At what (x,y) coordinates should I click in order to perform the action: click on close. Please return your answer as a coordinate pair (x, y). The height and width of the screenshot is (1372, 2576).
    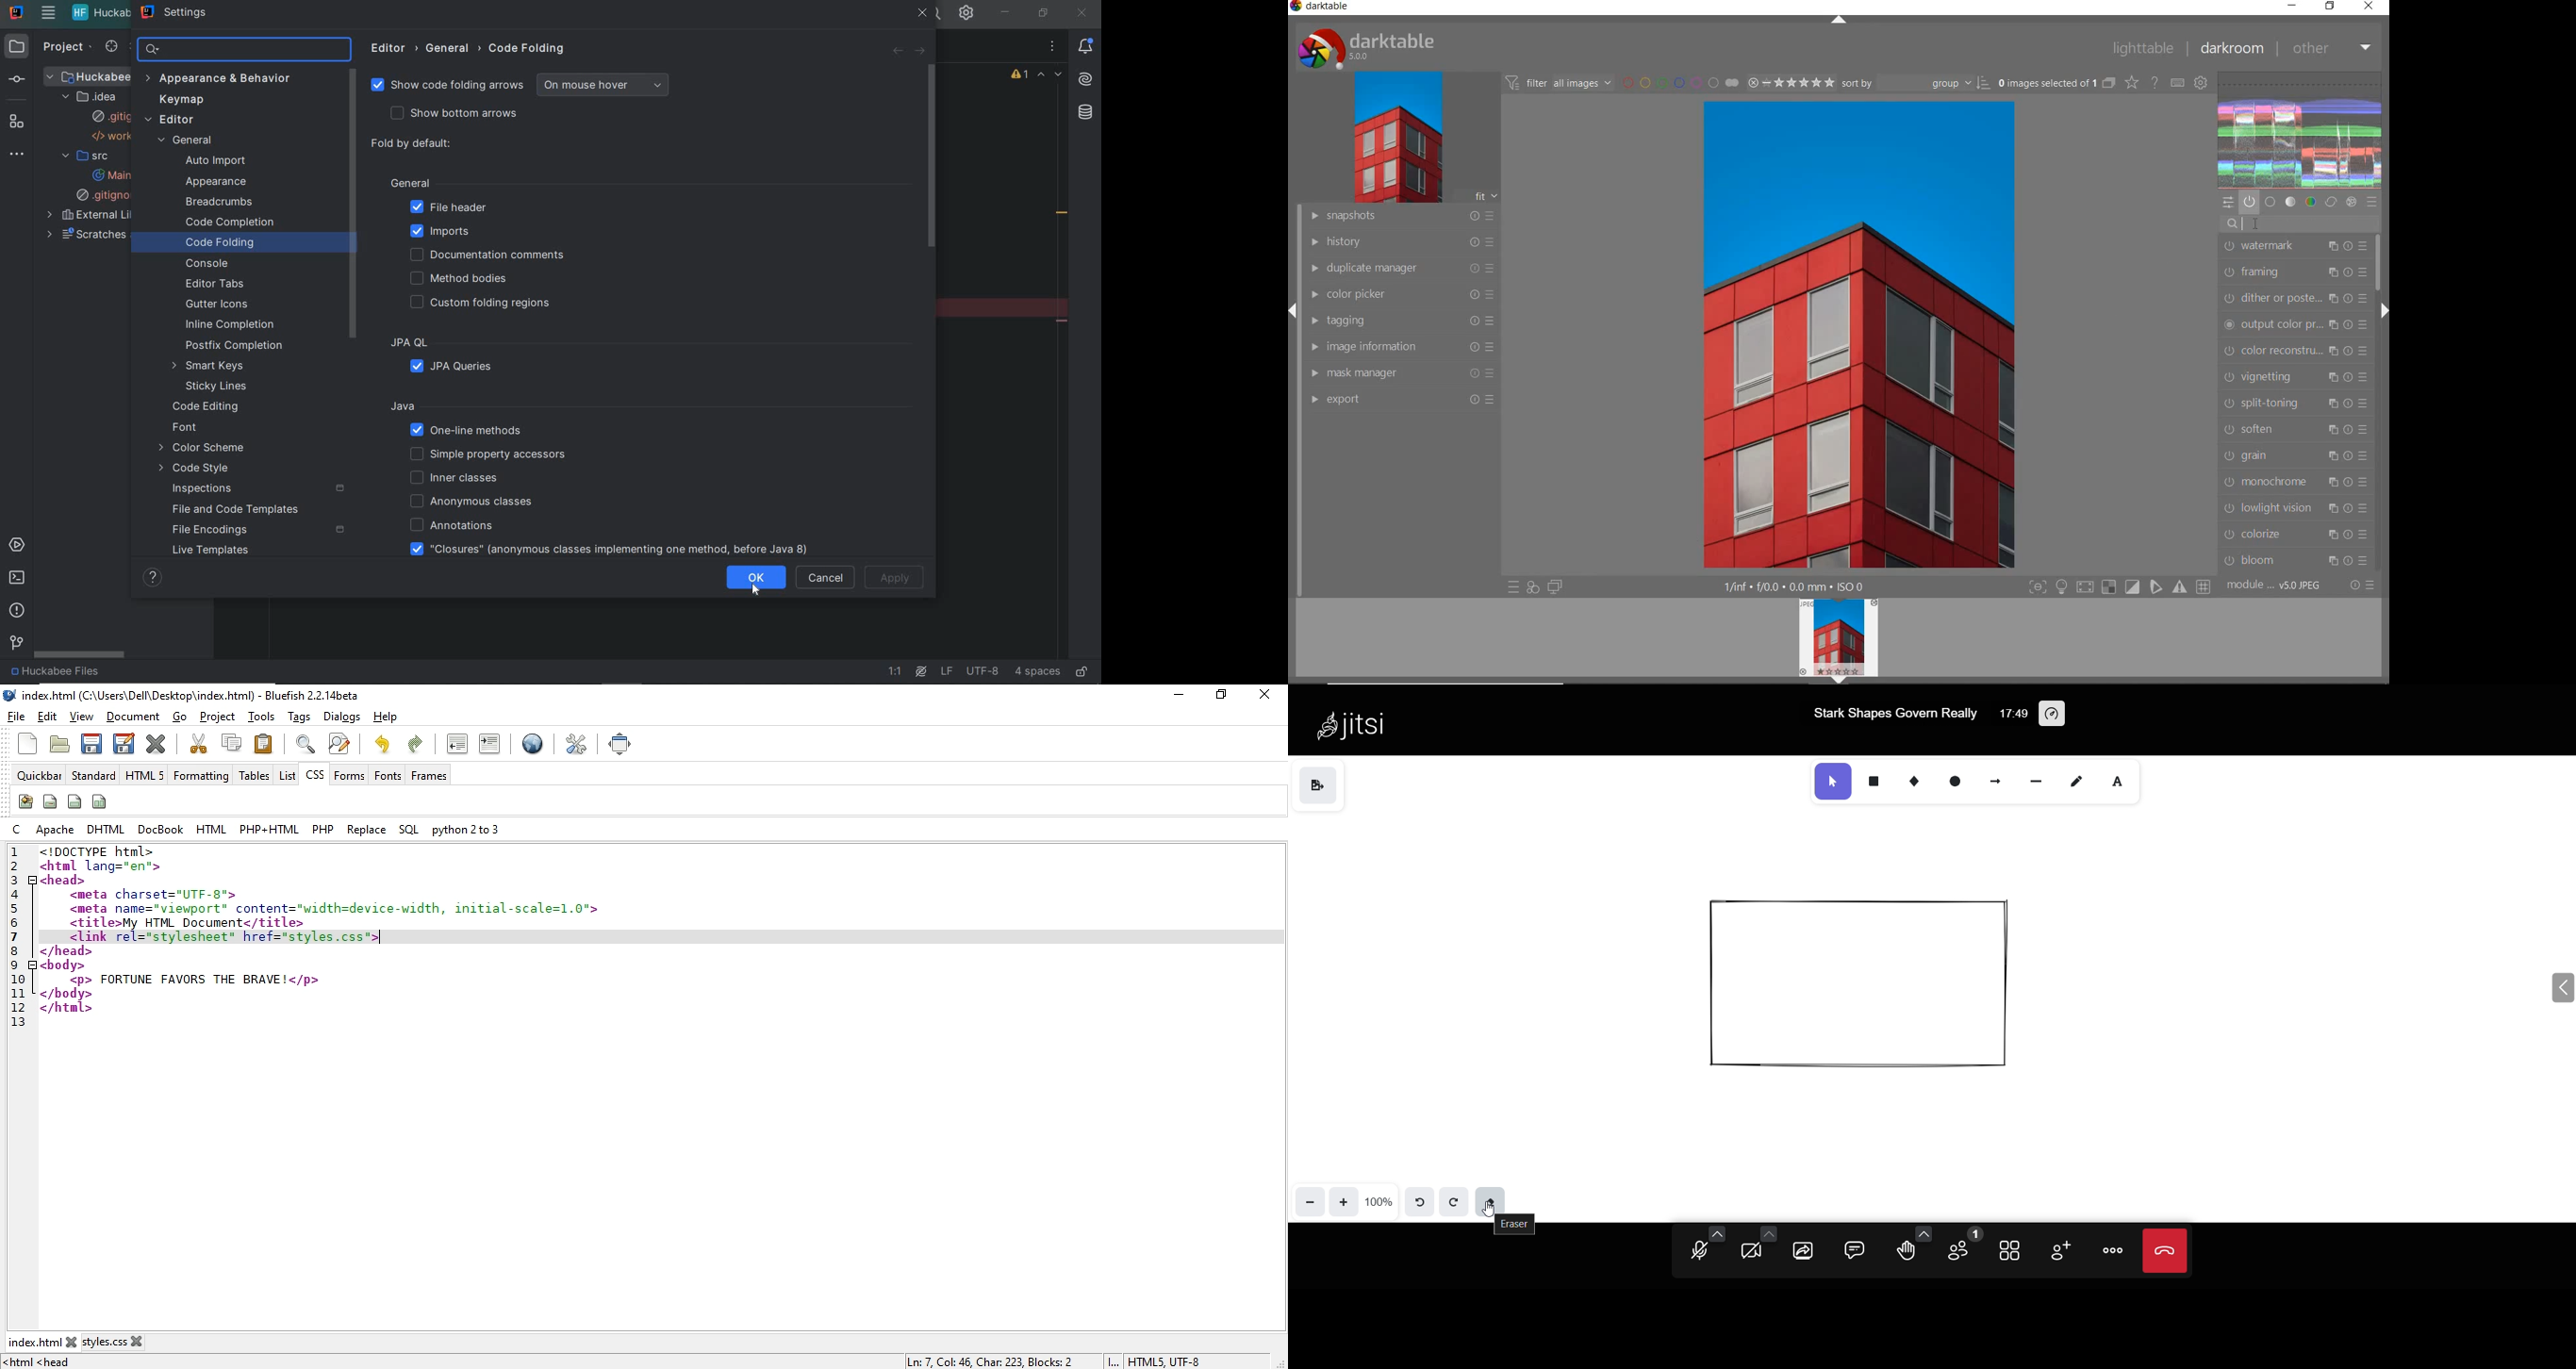
    Looking at the image, I should click on (1269, 693).